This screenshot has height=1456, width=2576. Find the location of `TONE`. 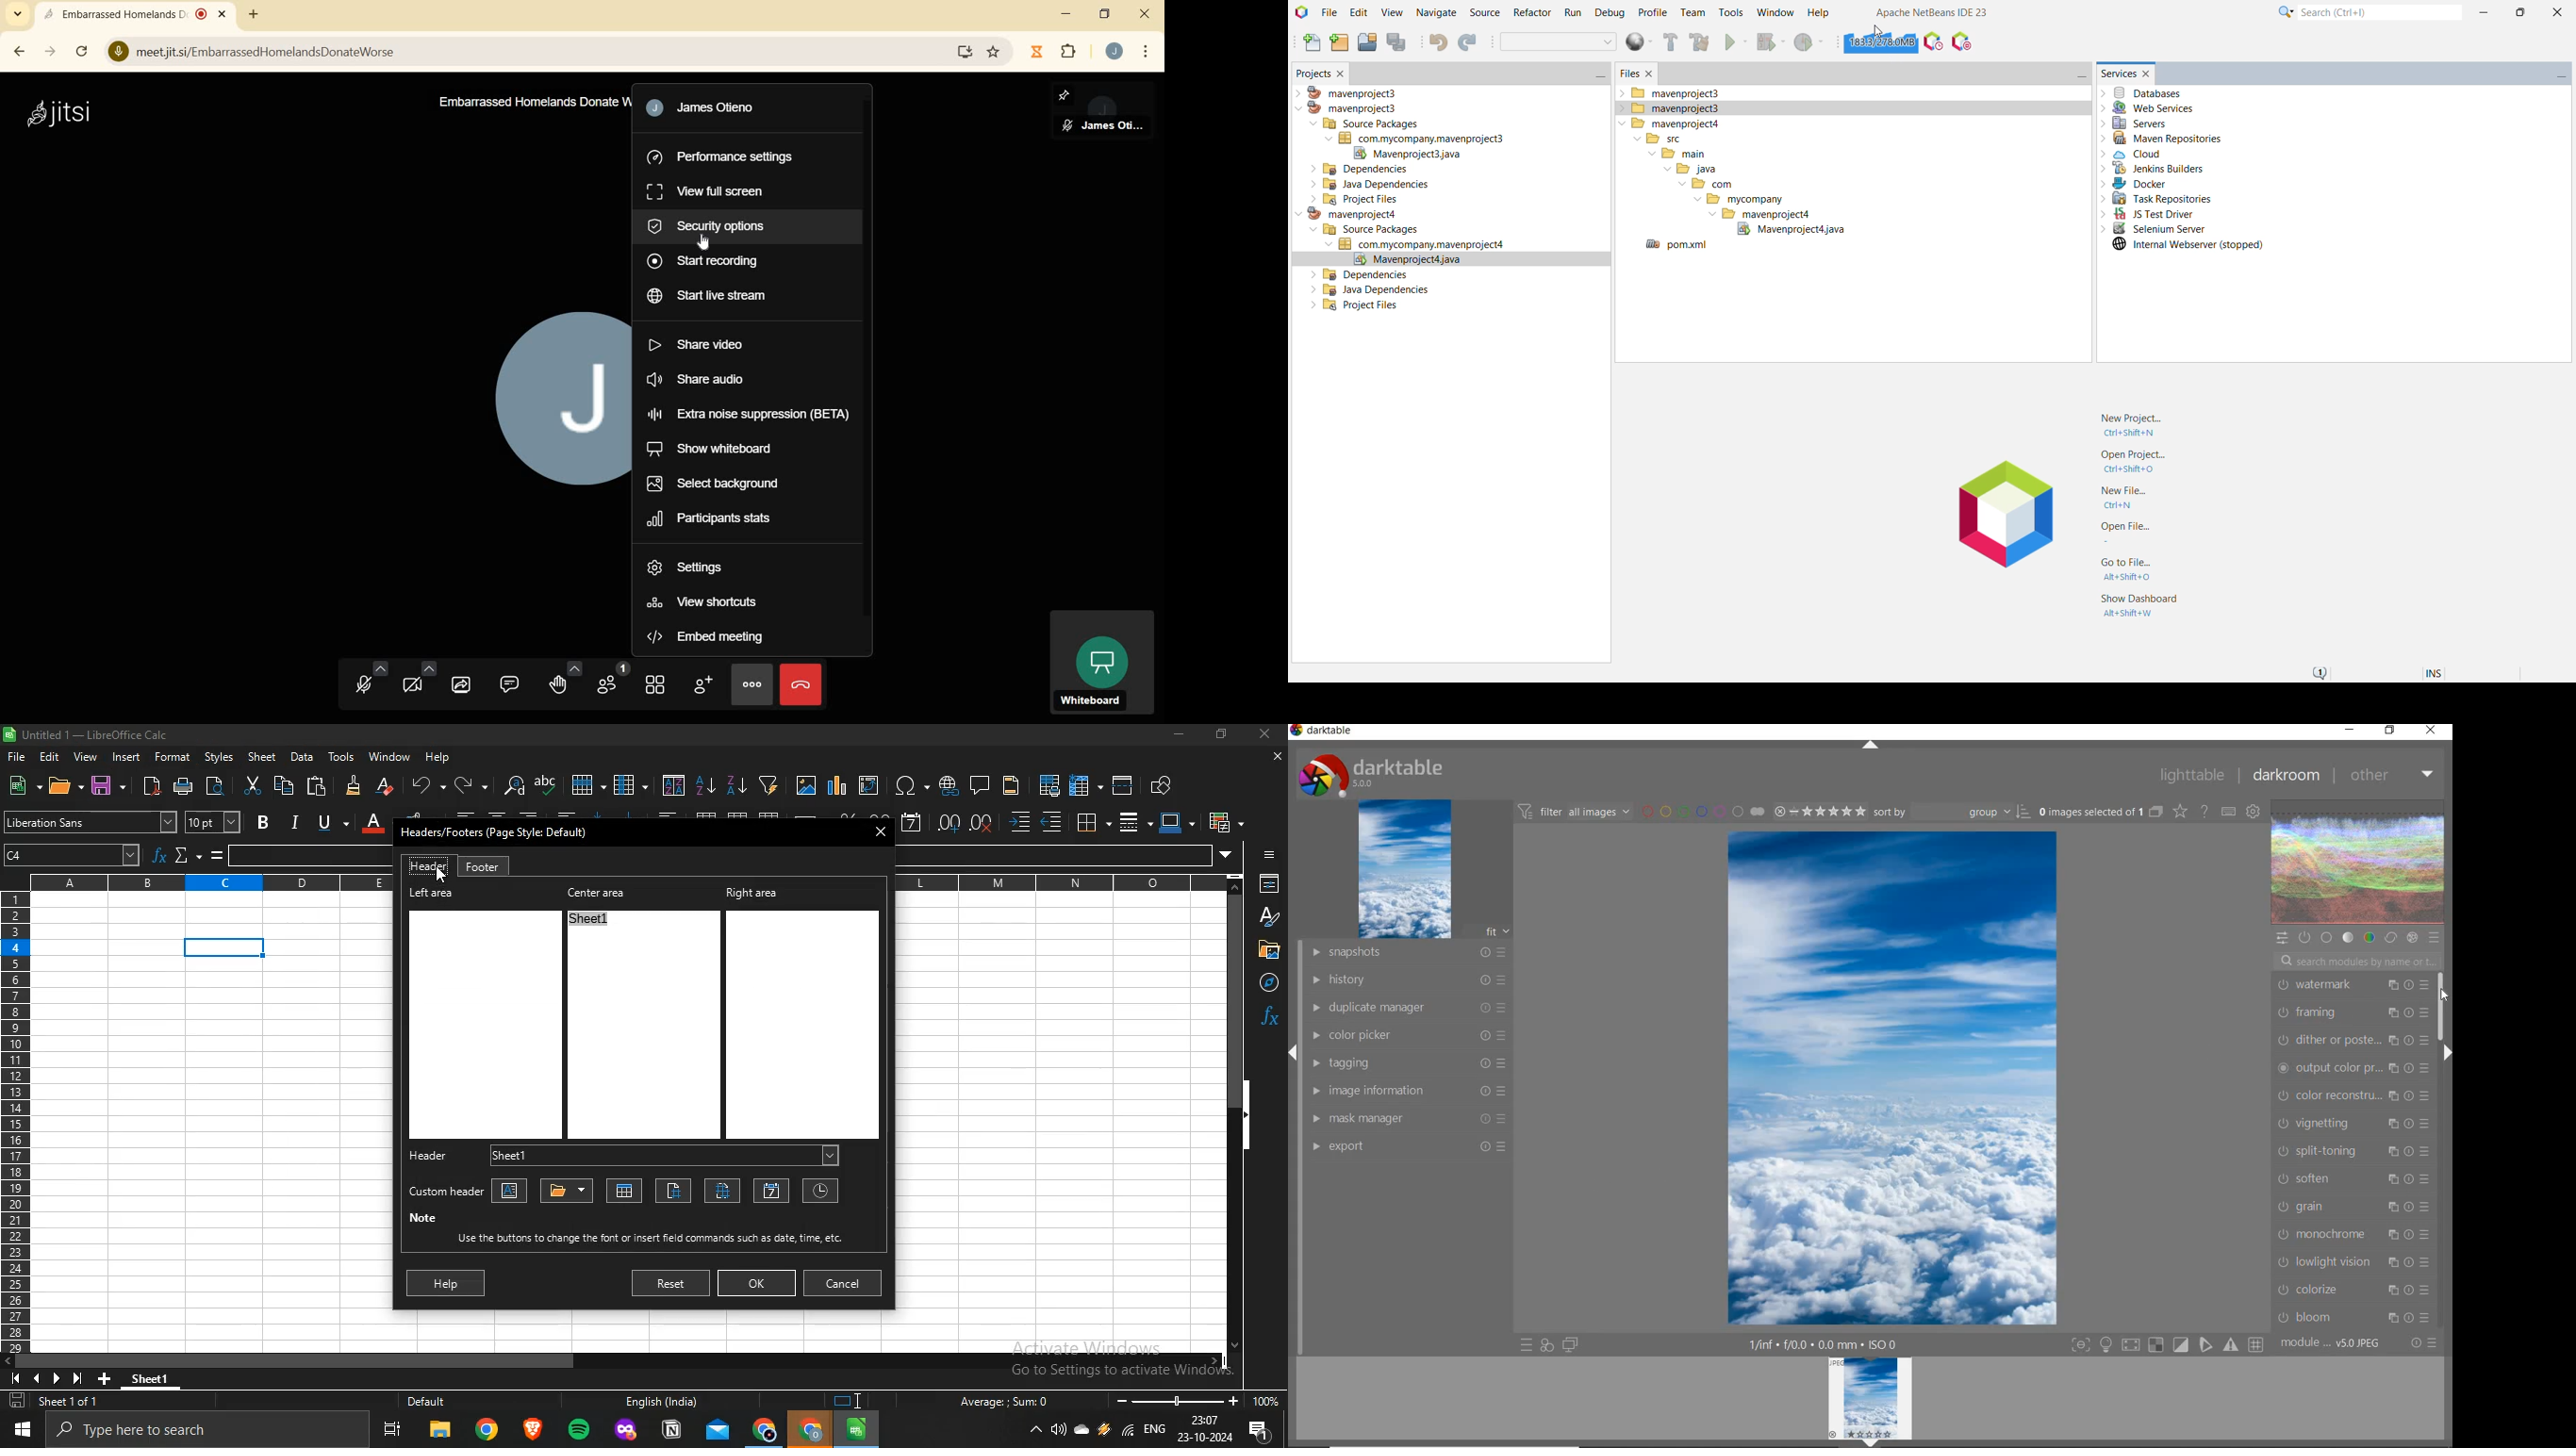

TONE is located at coordinates (2349, 939).